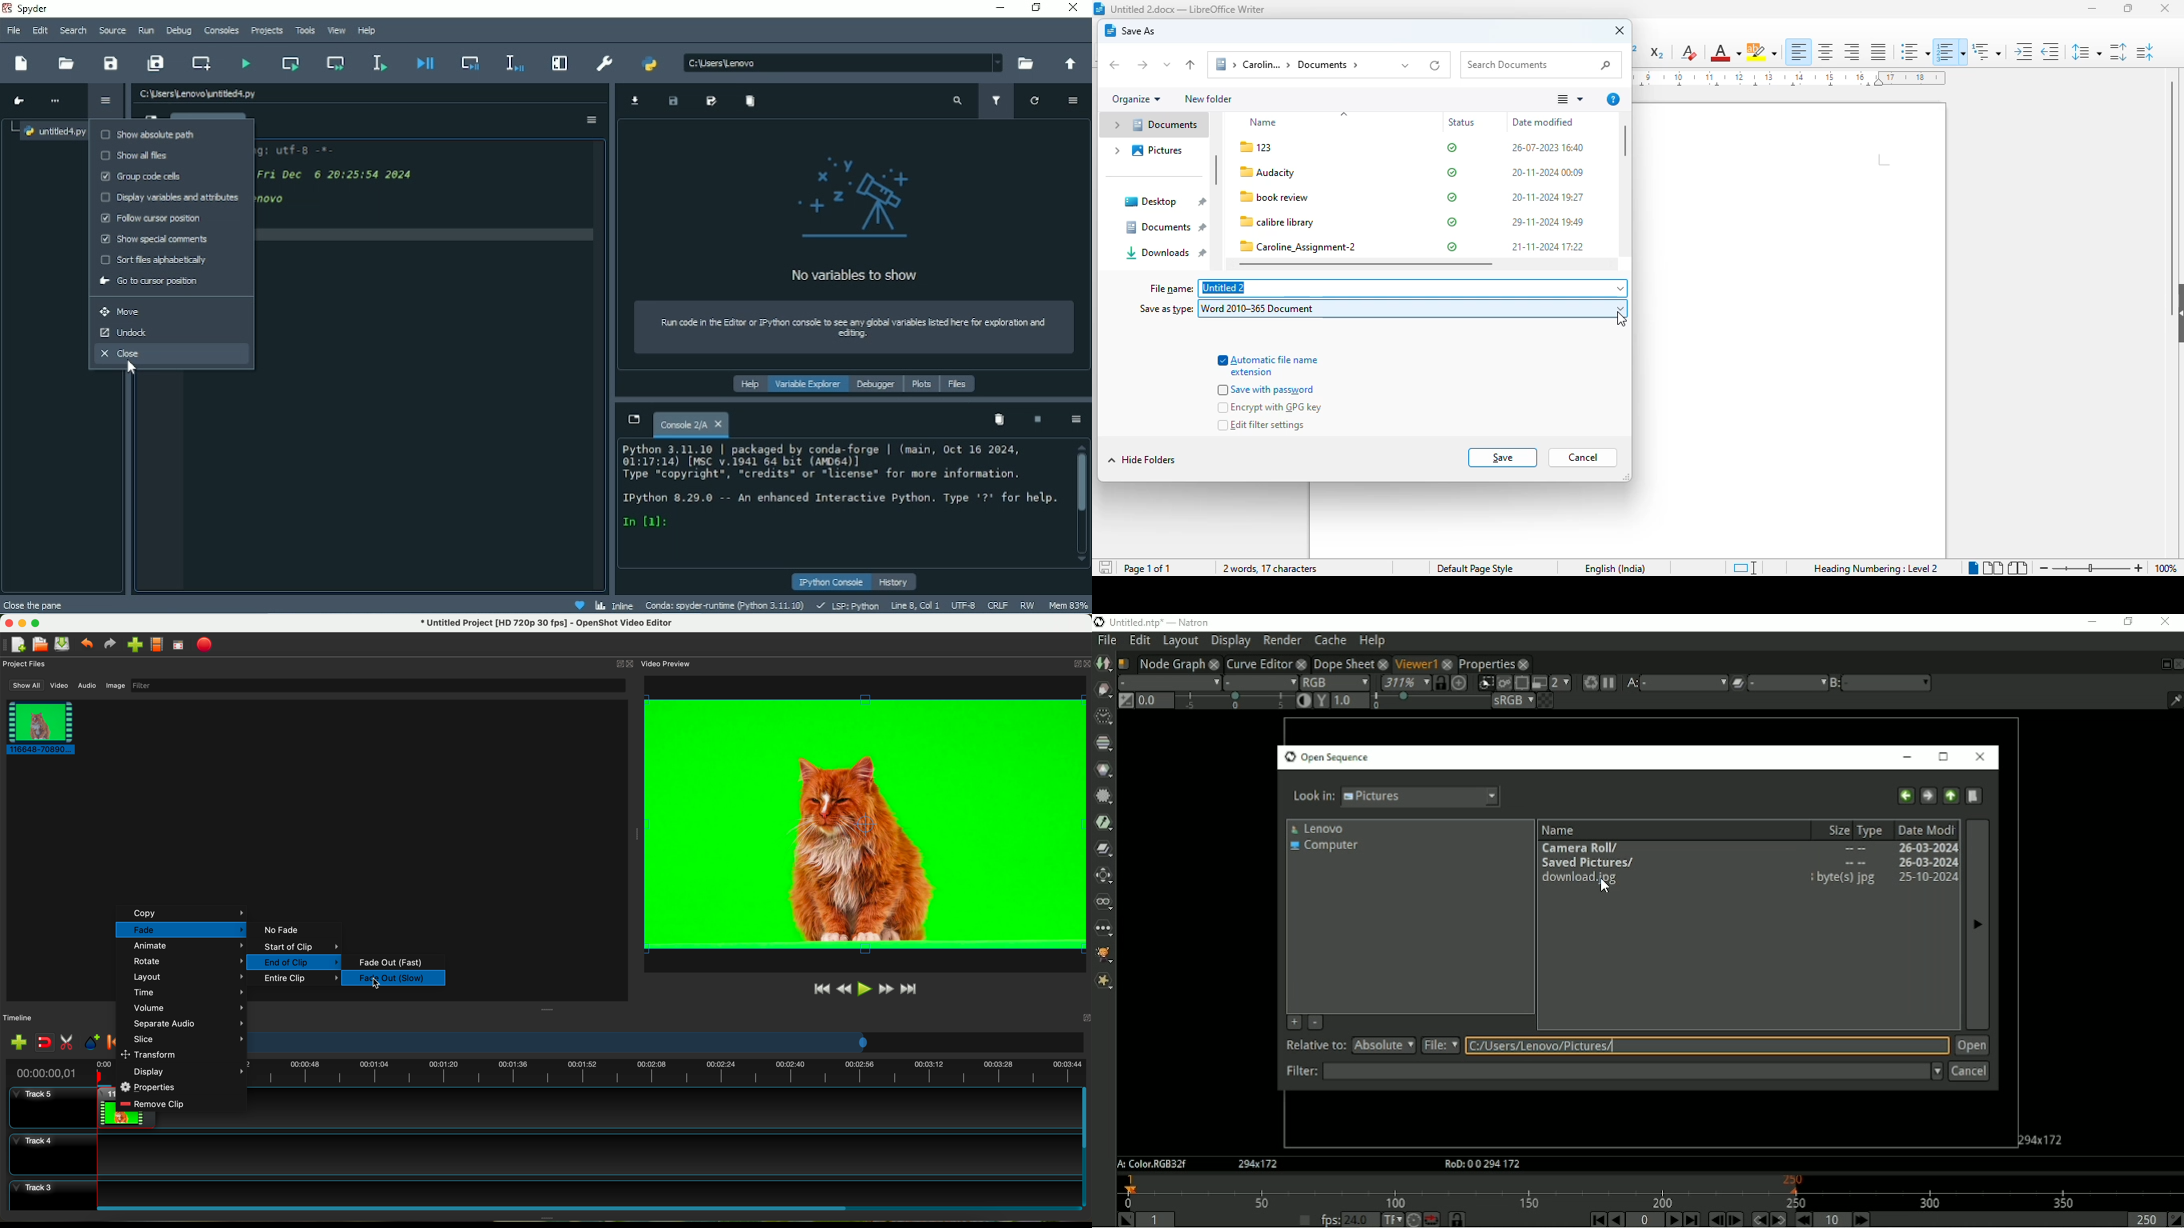  I want to click on subscript, so click(1658, 54).